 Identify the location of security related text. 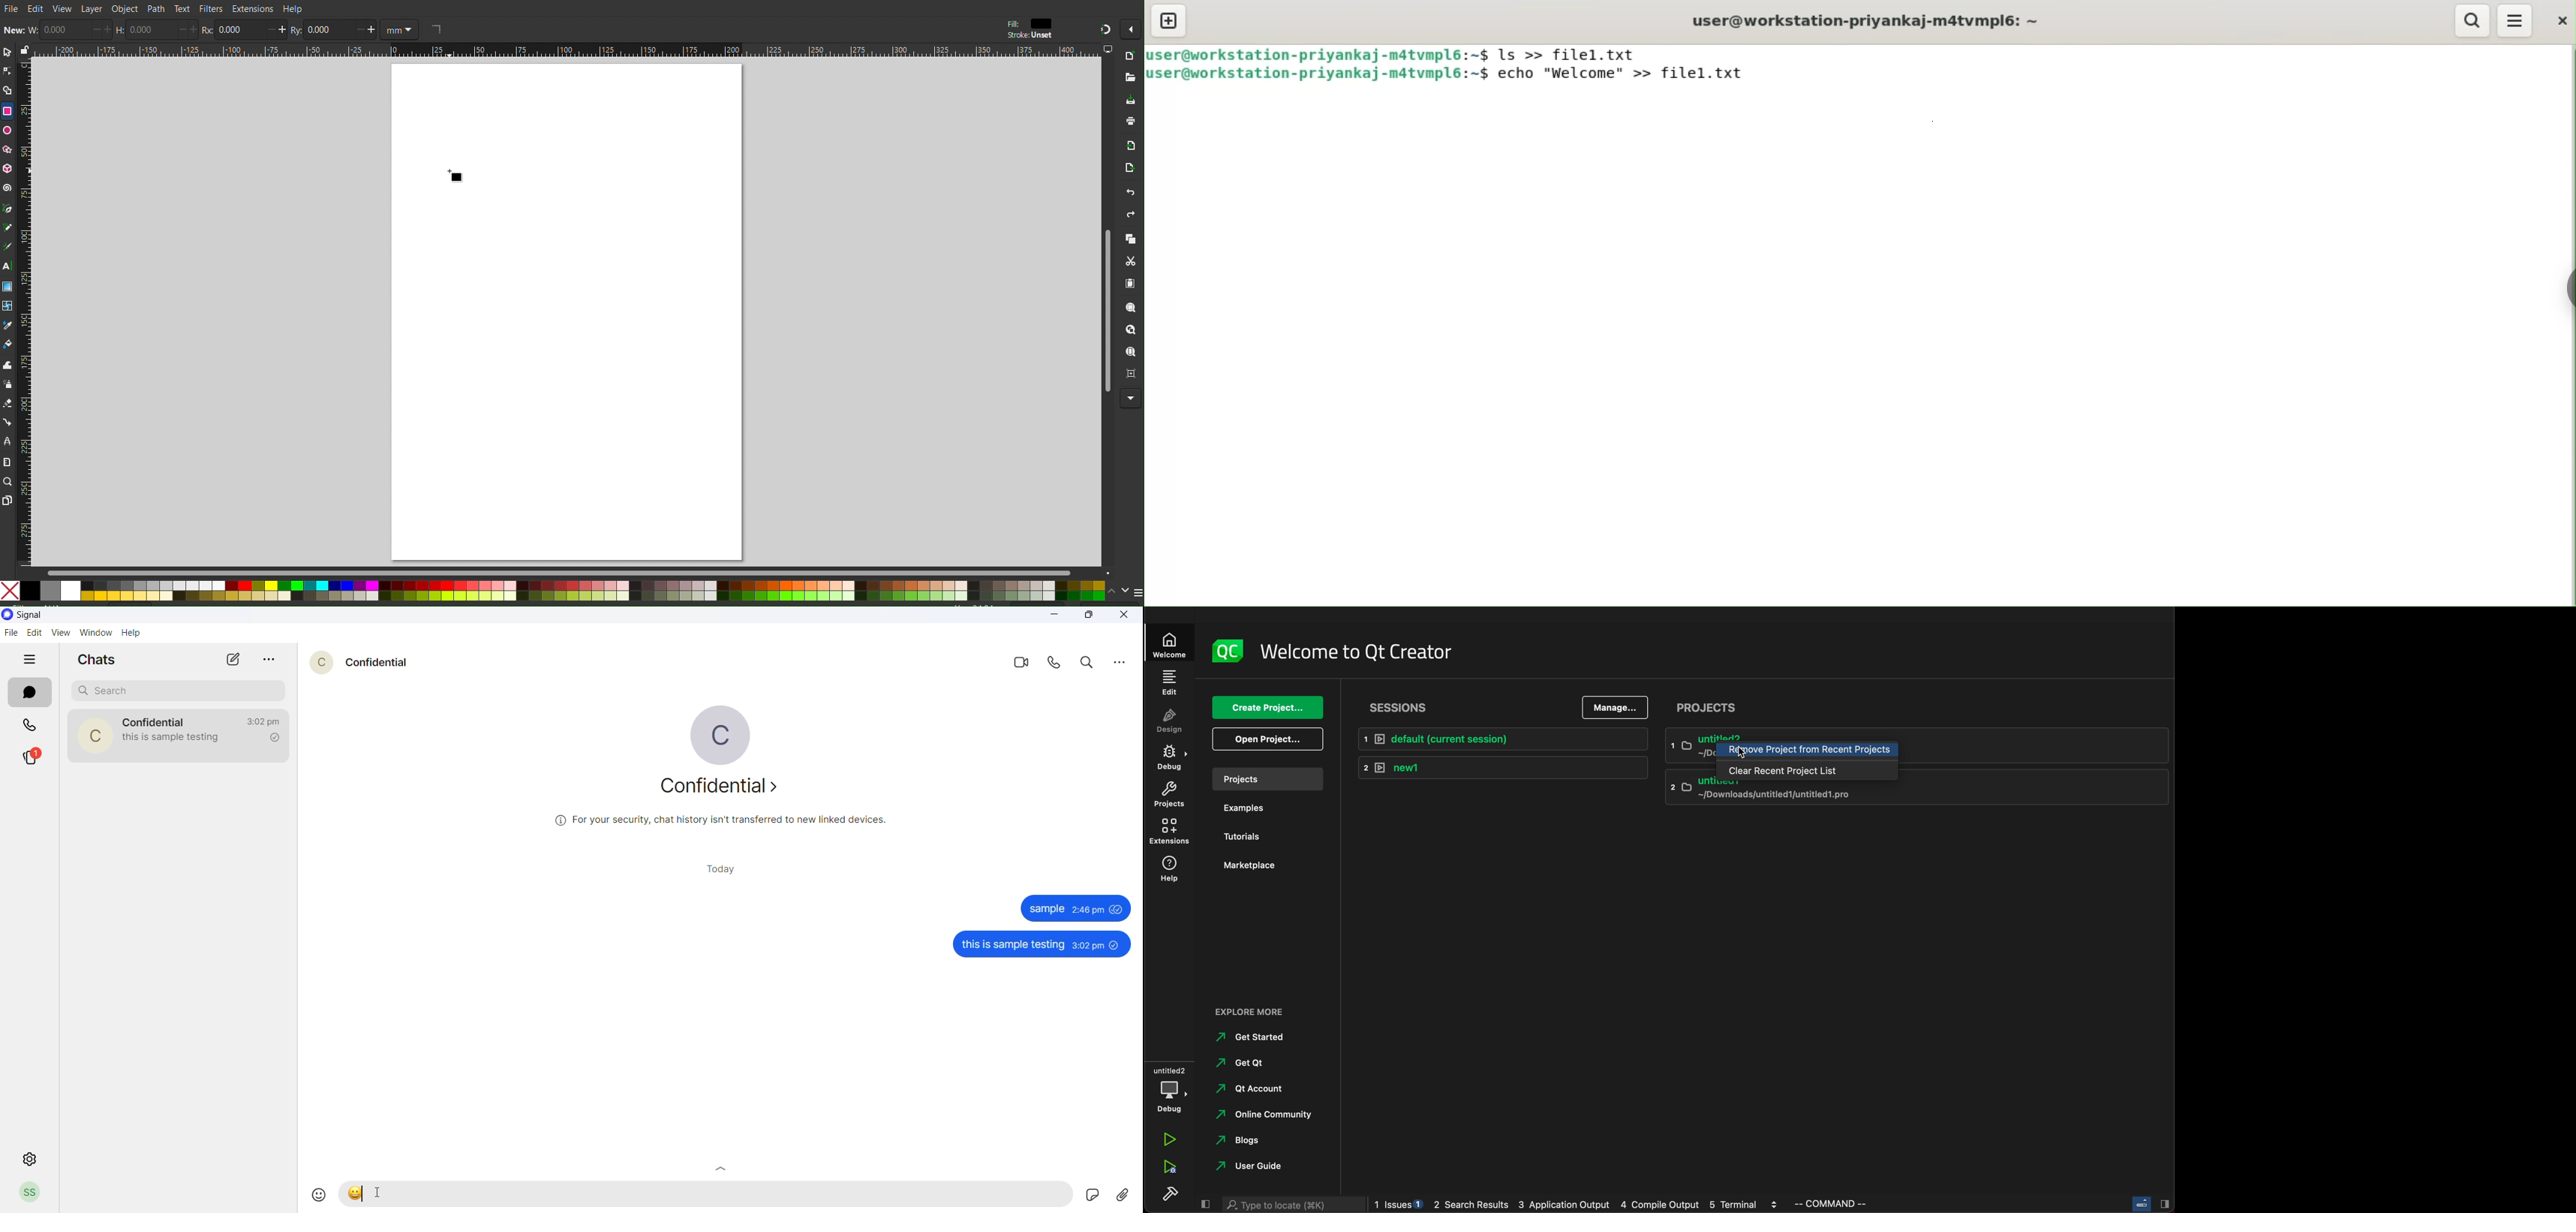
(720, 821).